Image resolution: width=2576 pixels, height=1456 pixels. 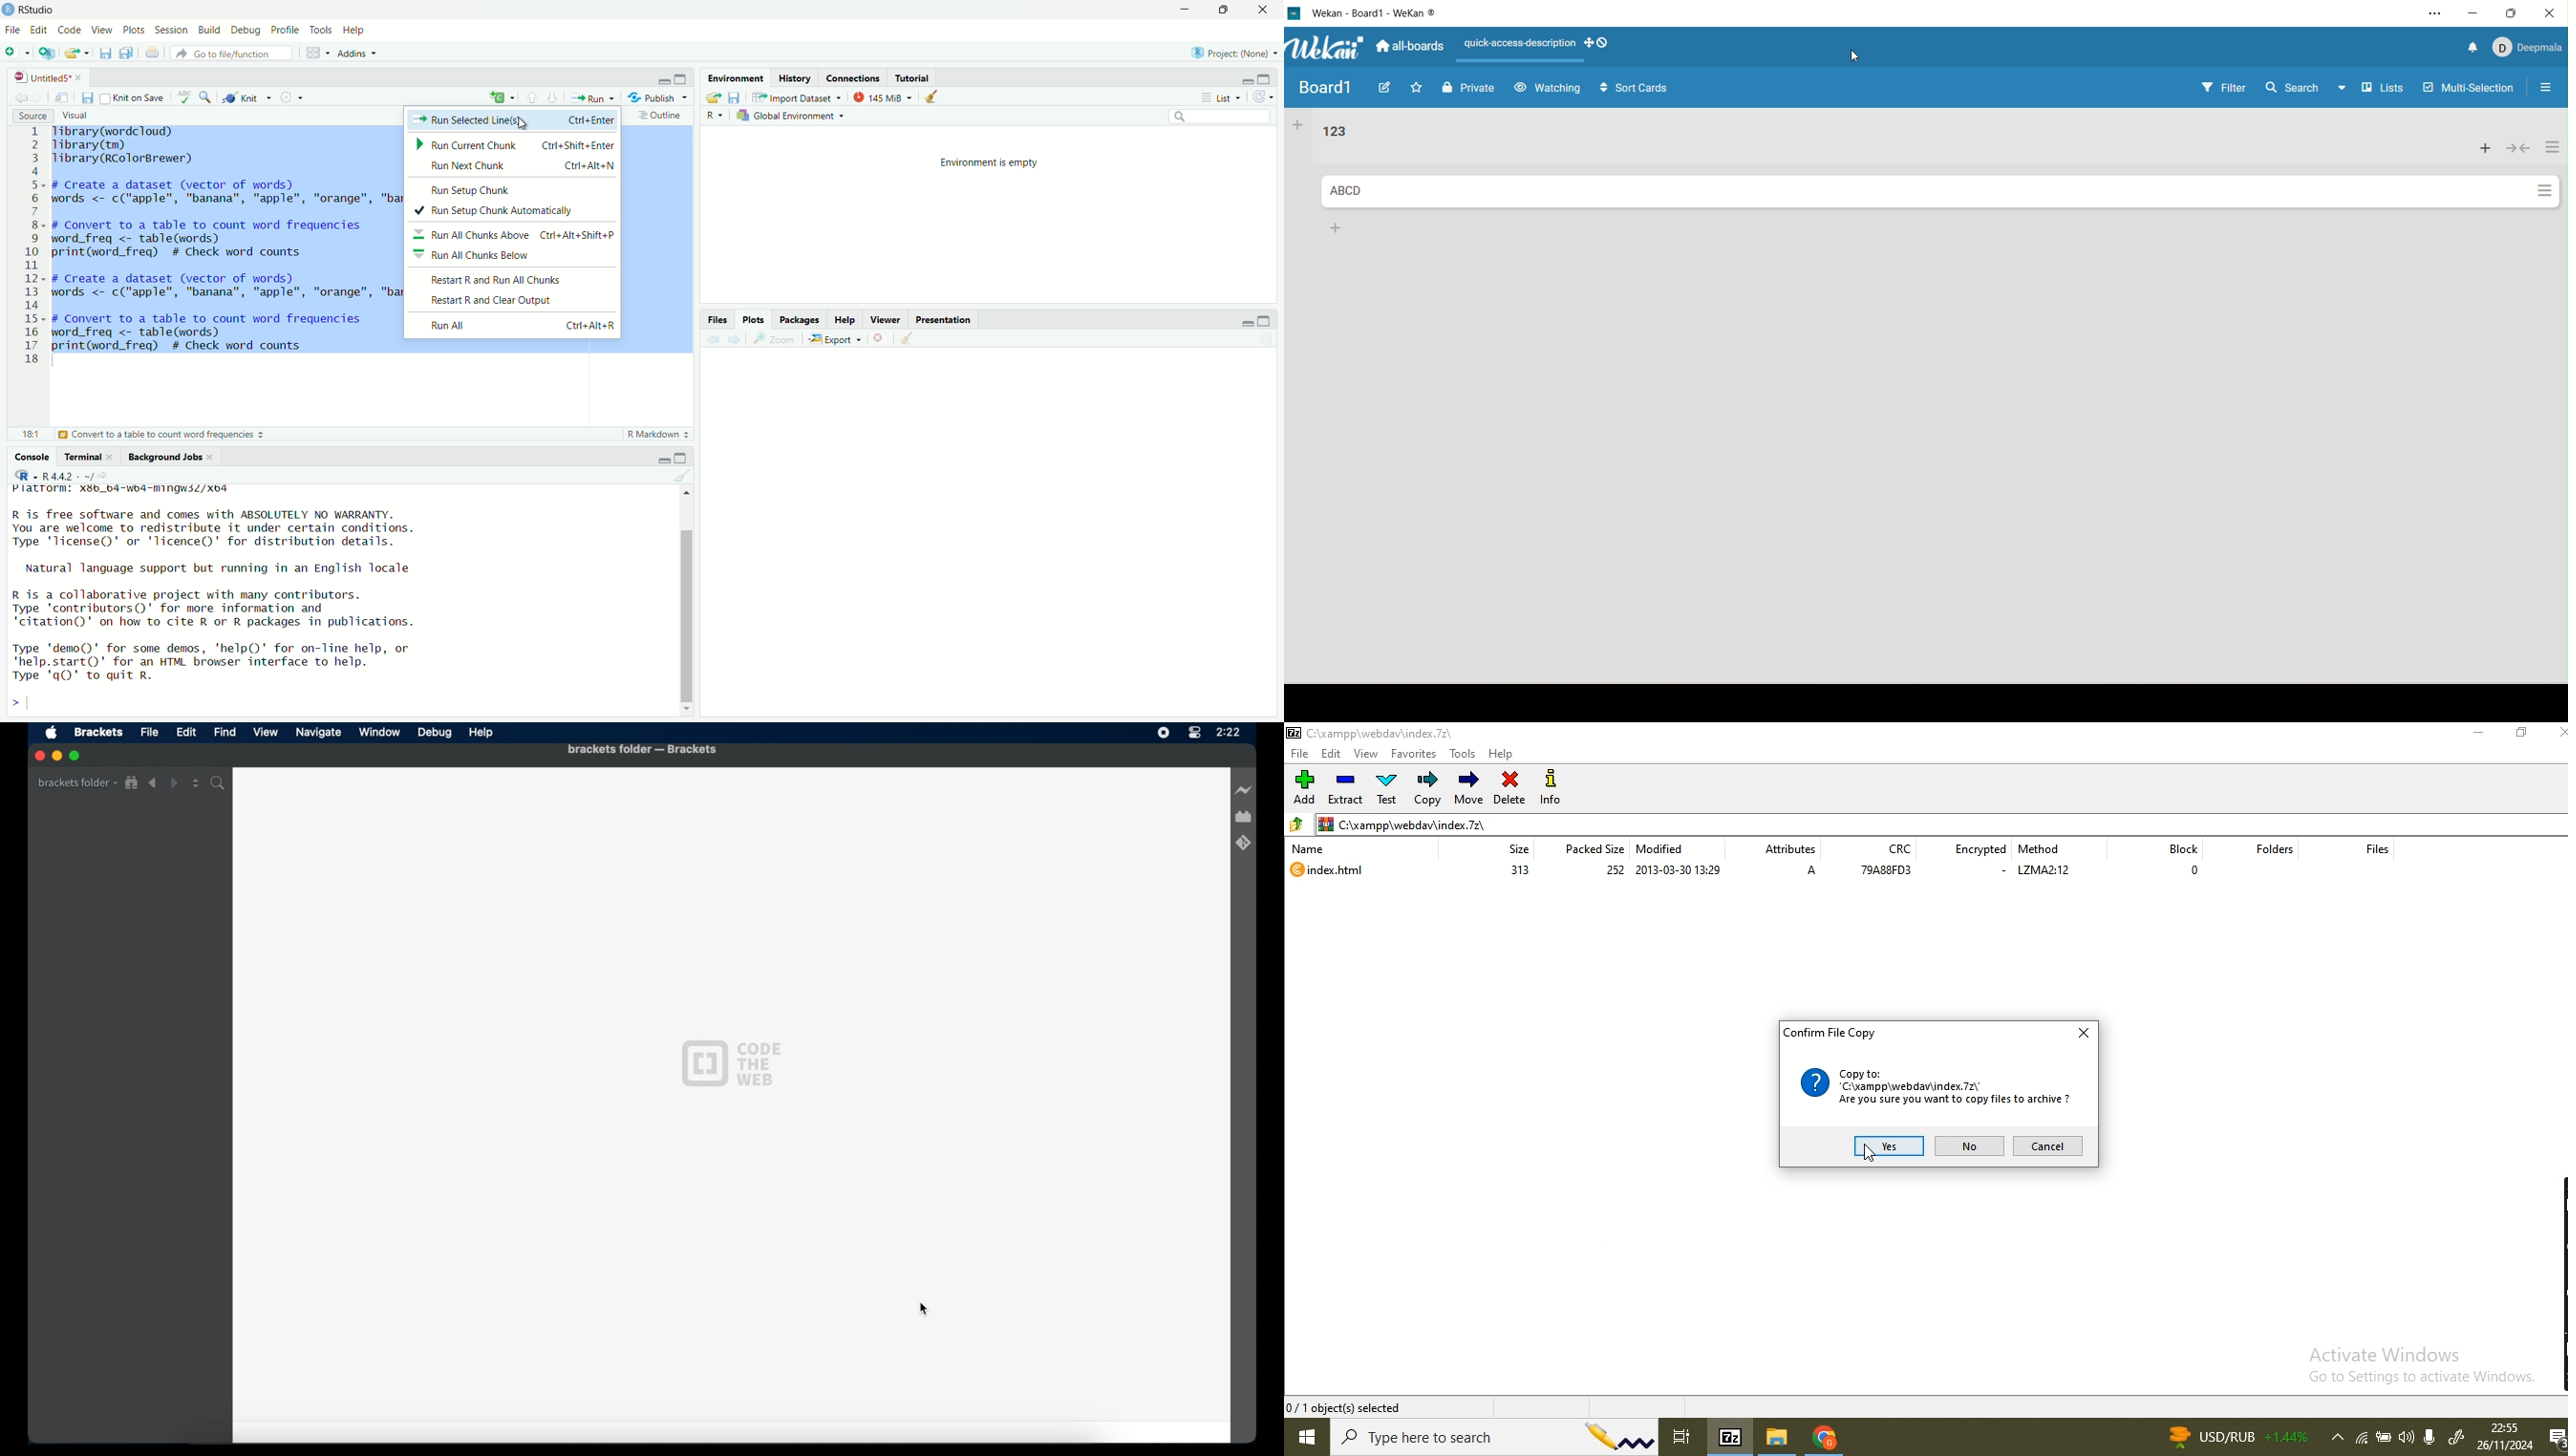 I want to click on File, so click(x=11, y=29).